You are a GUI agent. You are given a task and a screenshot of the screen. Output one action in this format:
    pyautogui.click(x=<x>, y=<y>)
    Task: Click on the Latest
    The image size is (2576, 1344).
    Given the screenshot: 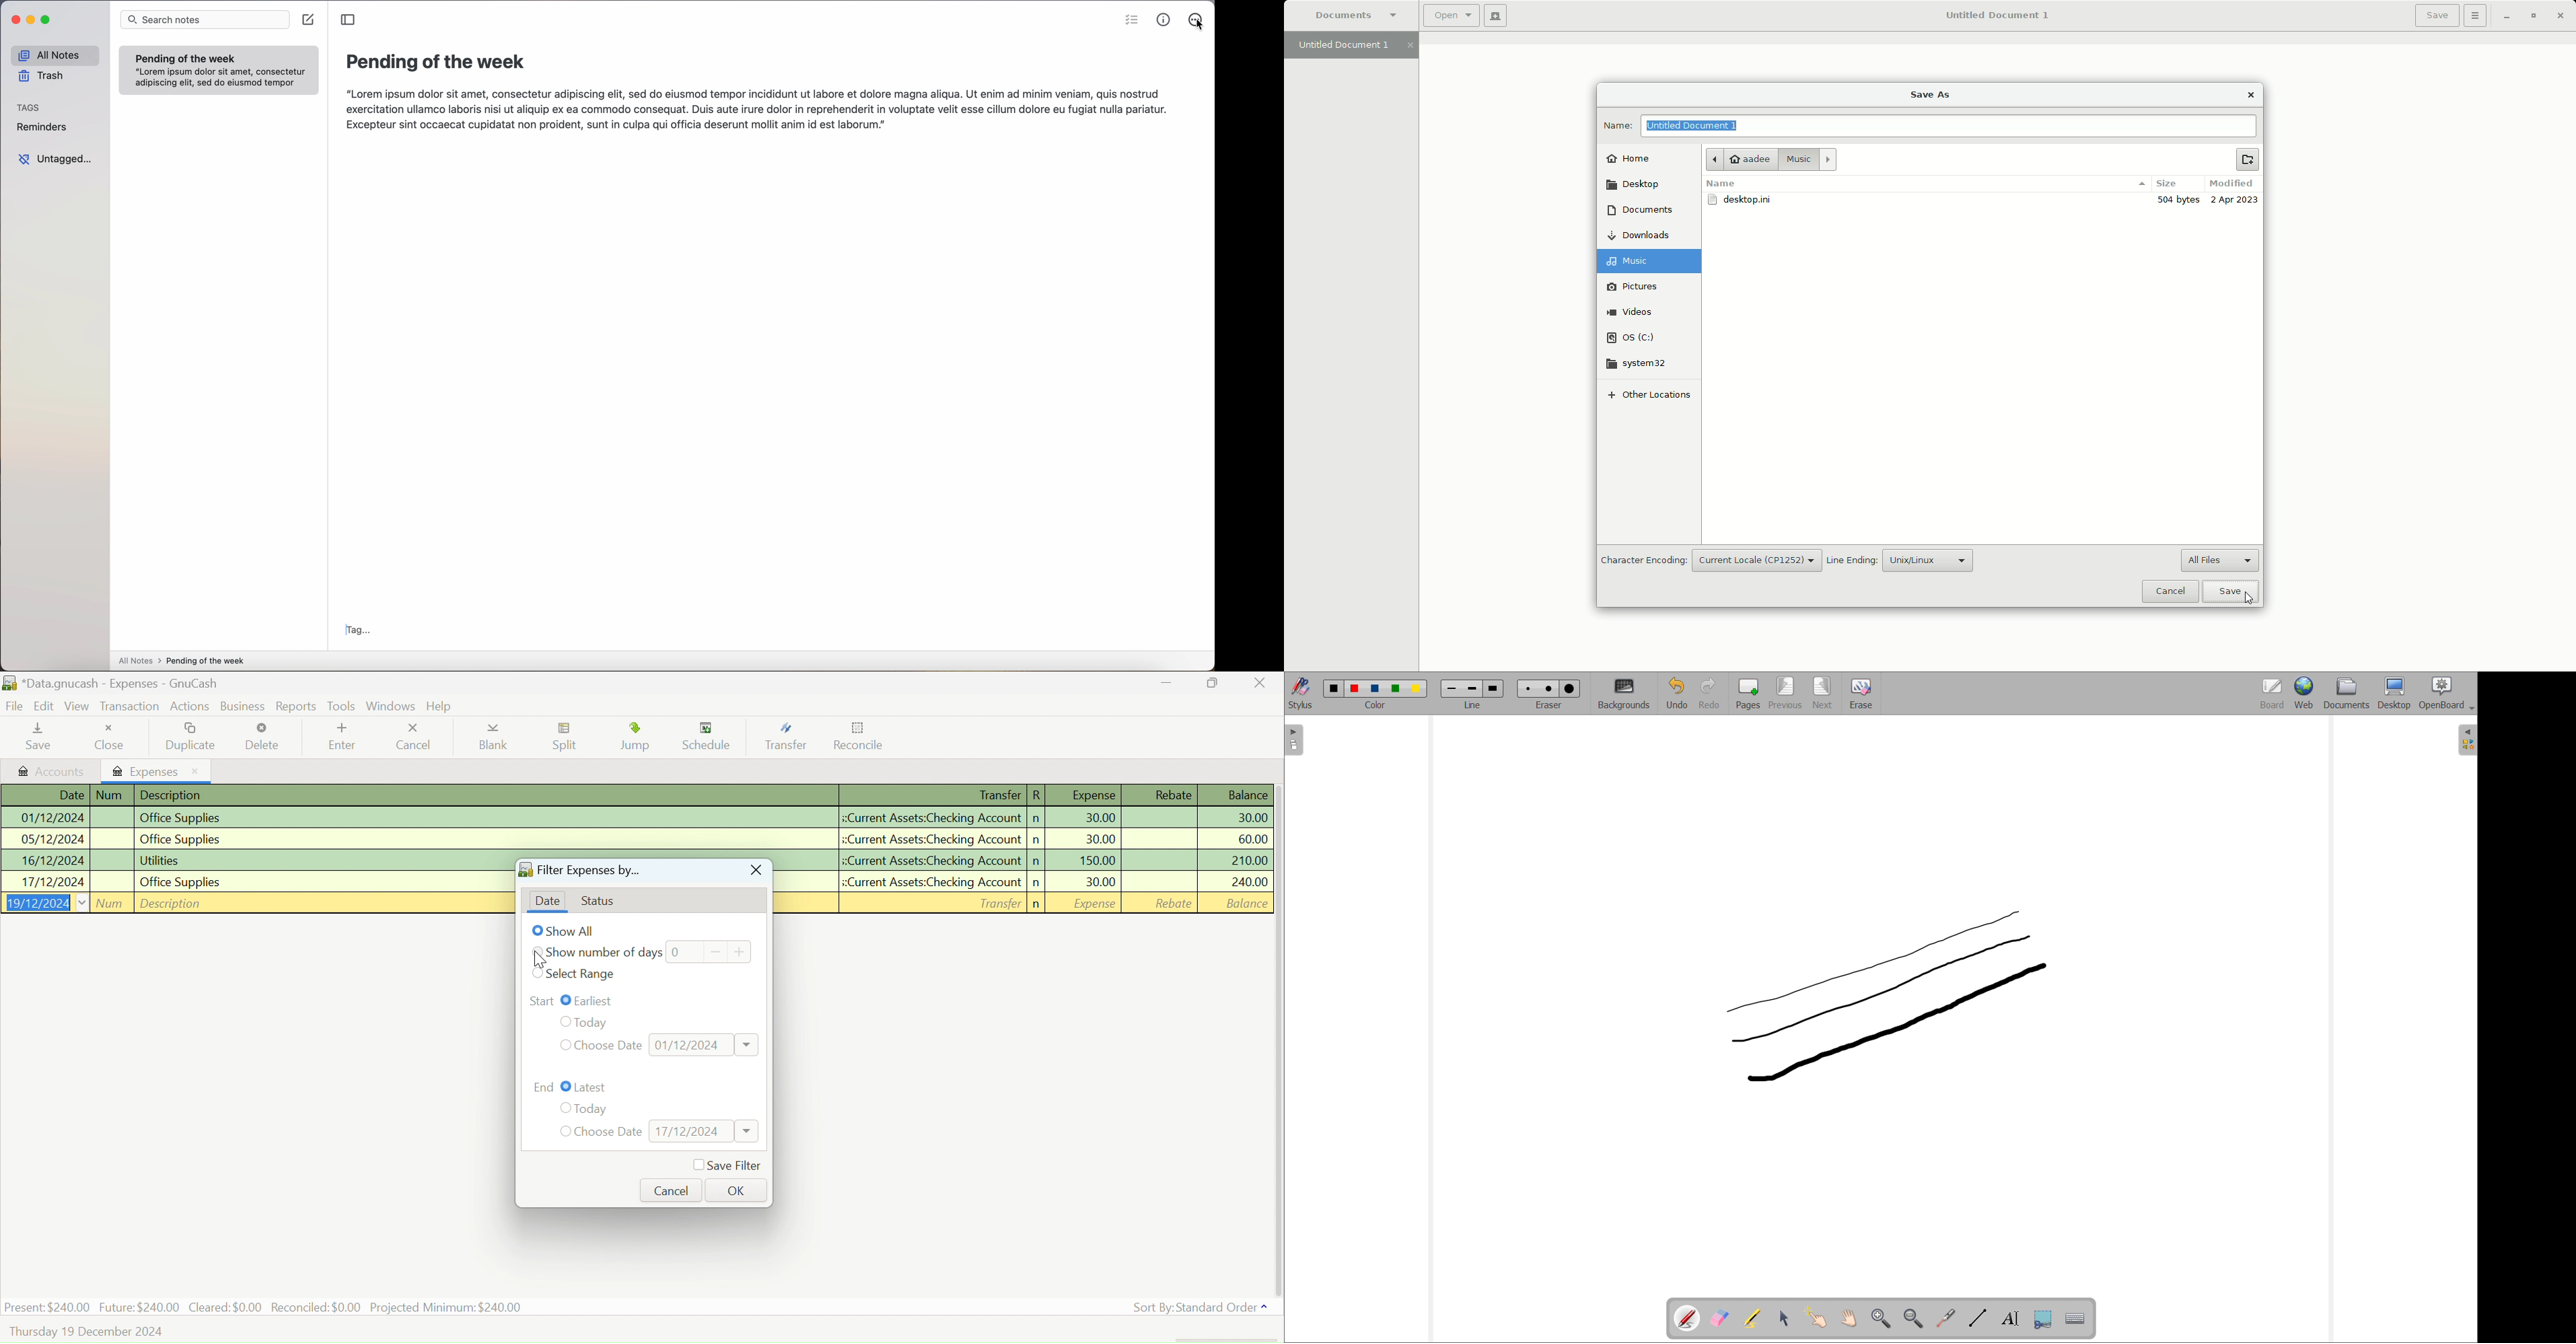 What is the action you would take?
    pyautogui.click(x=593, y=1088)
    